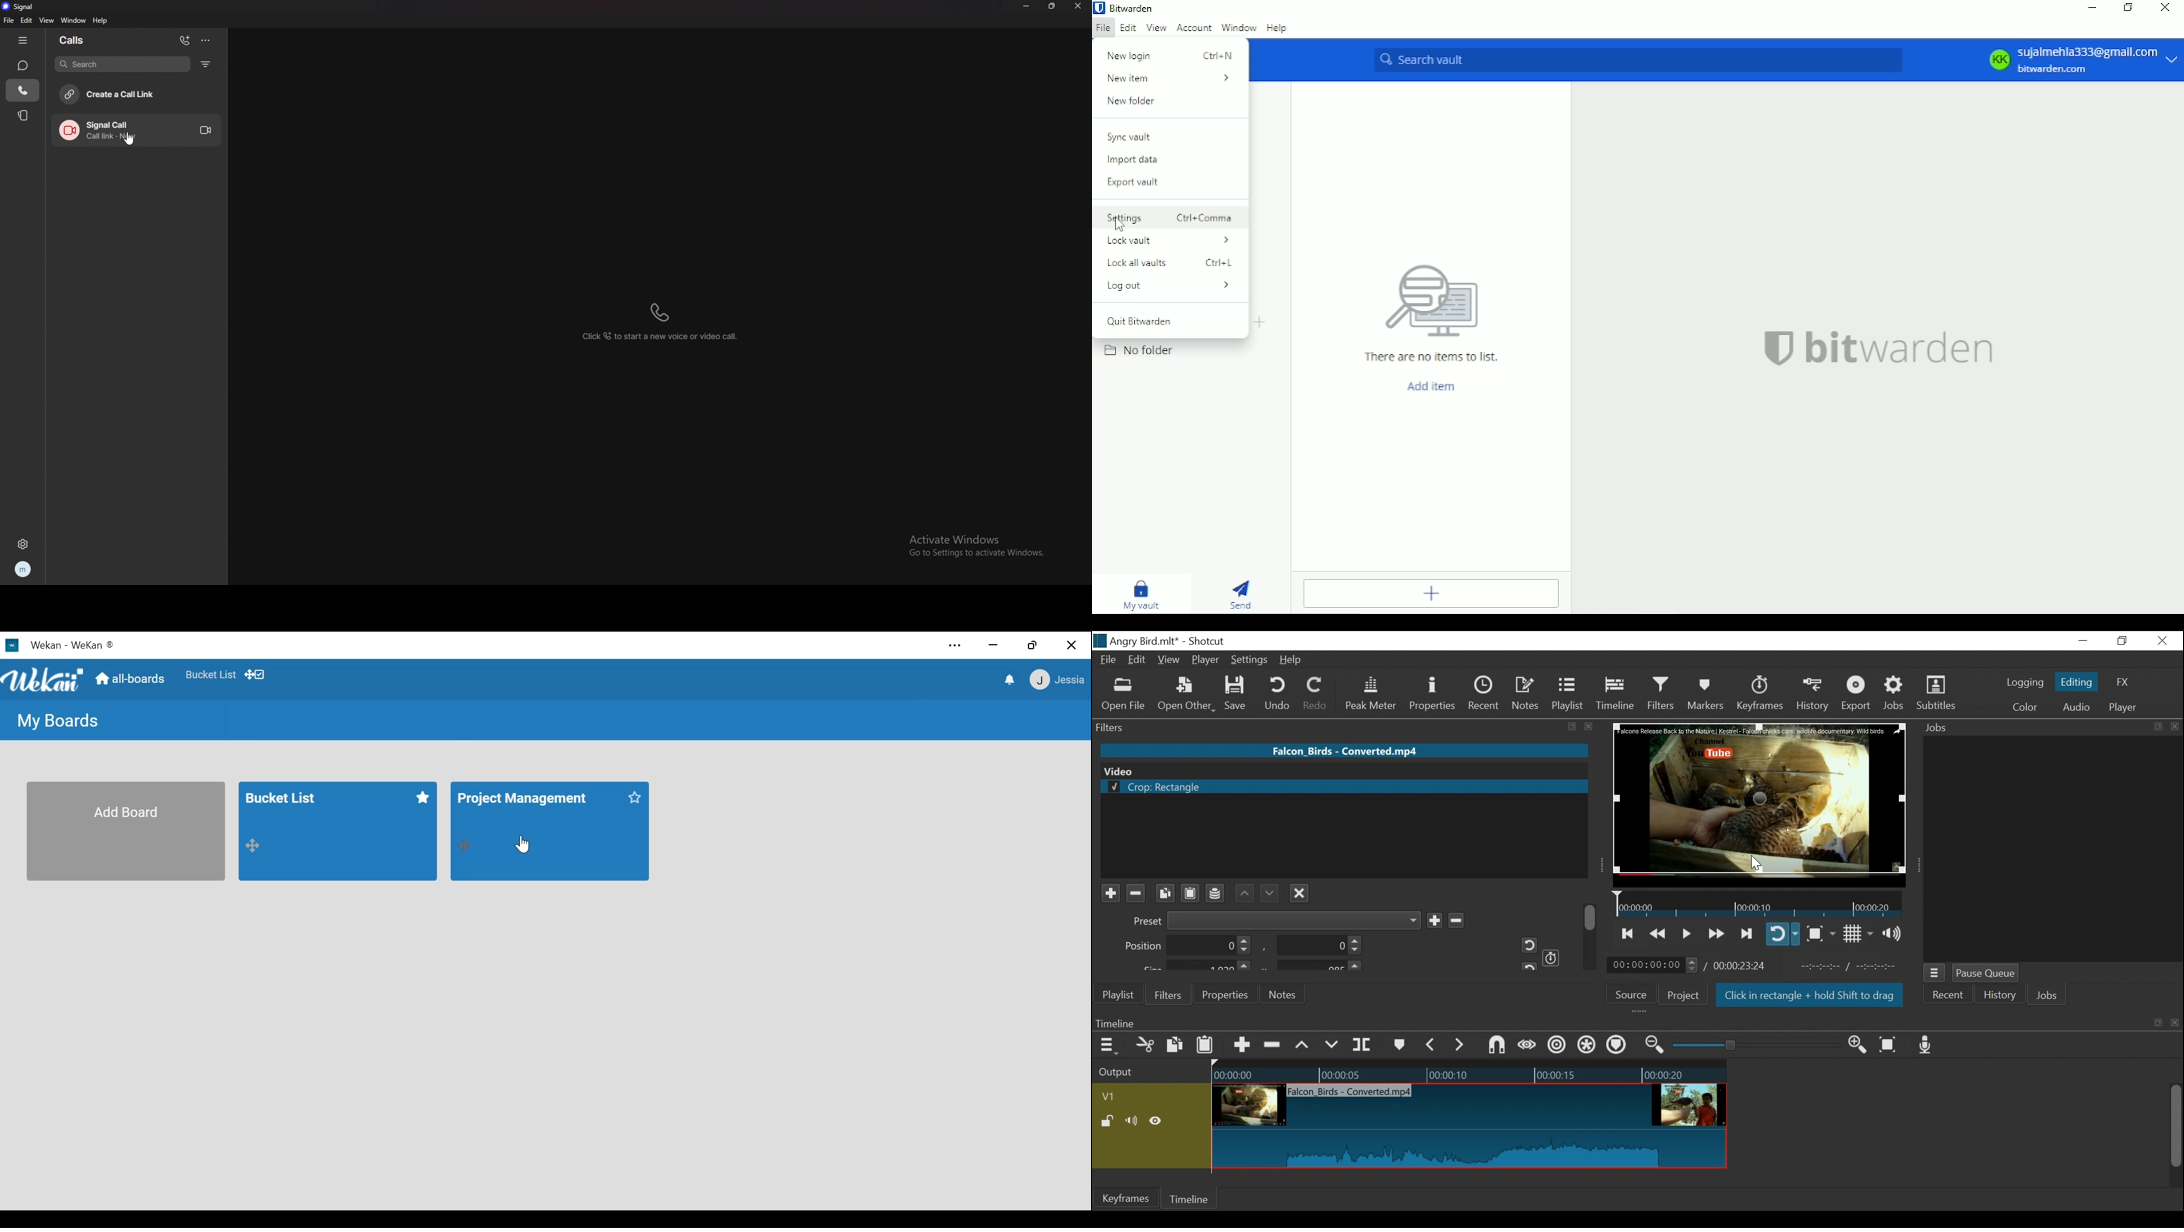  I want to click on Audio, so click(2076, 708).